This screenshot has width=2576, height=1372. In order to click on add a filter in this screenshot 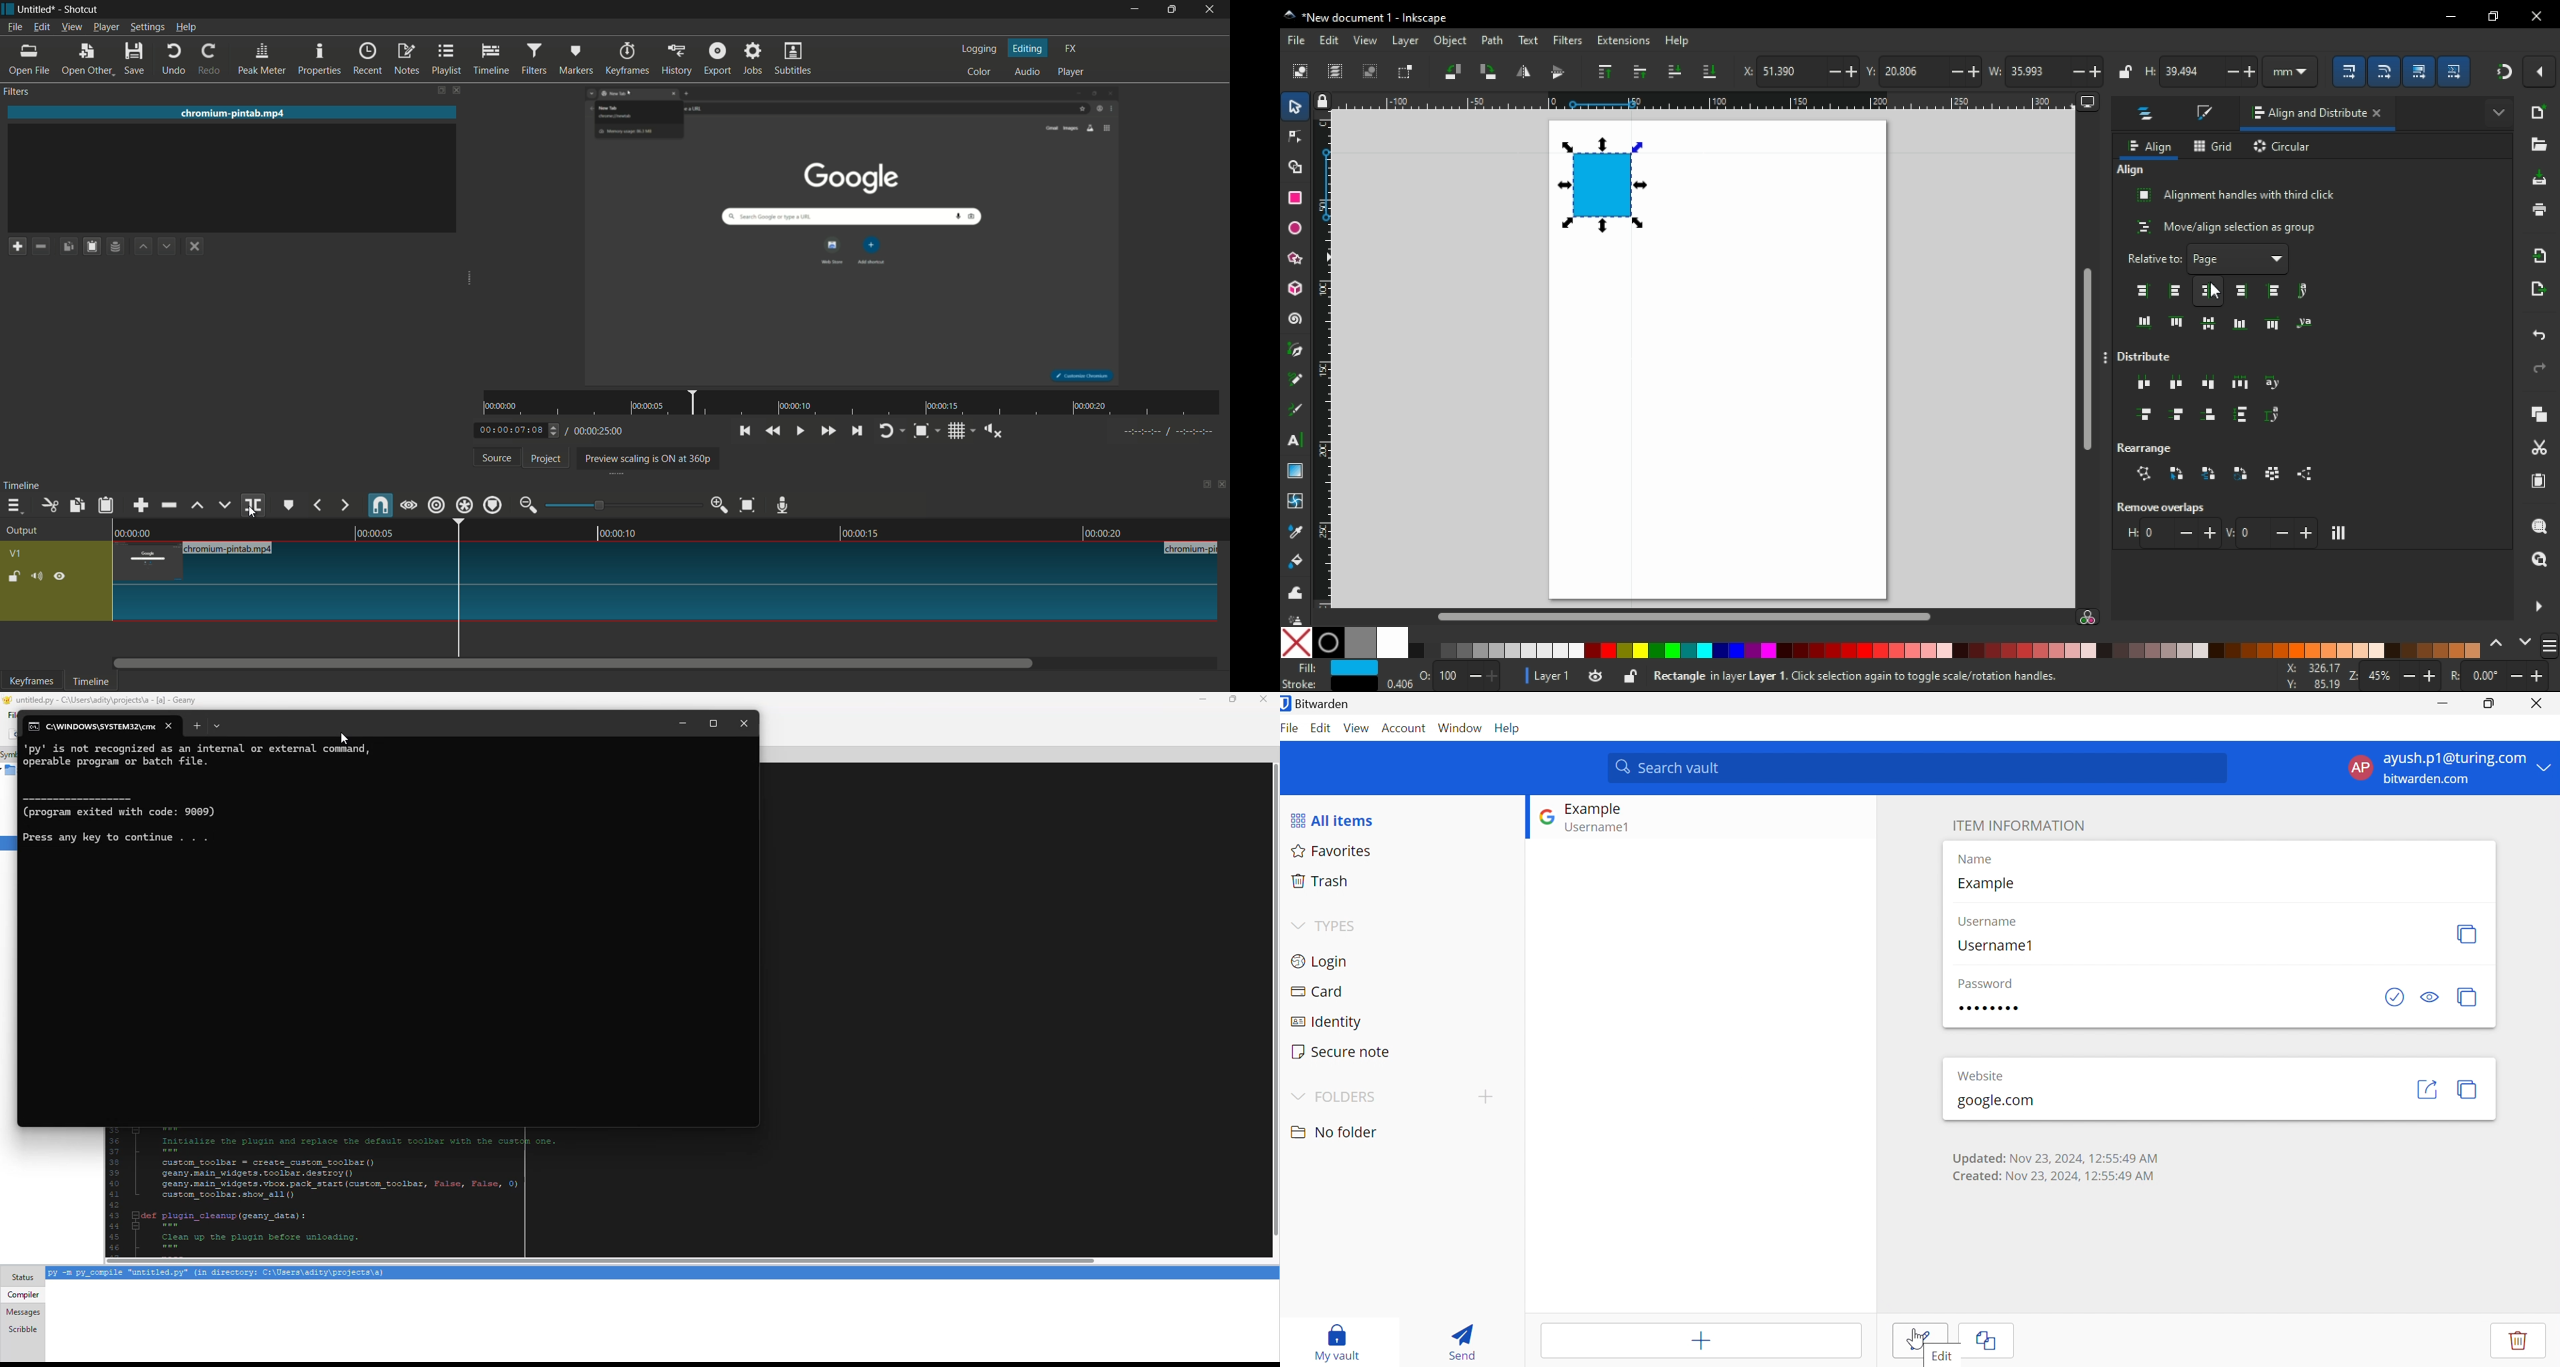, I will do `click(17, 246)`.